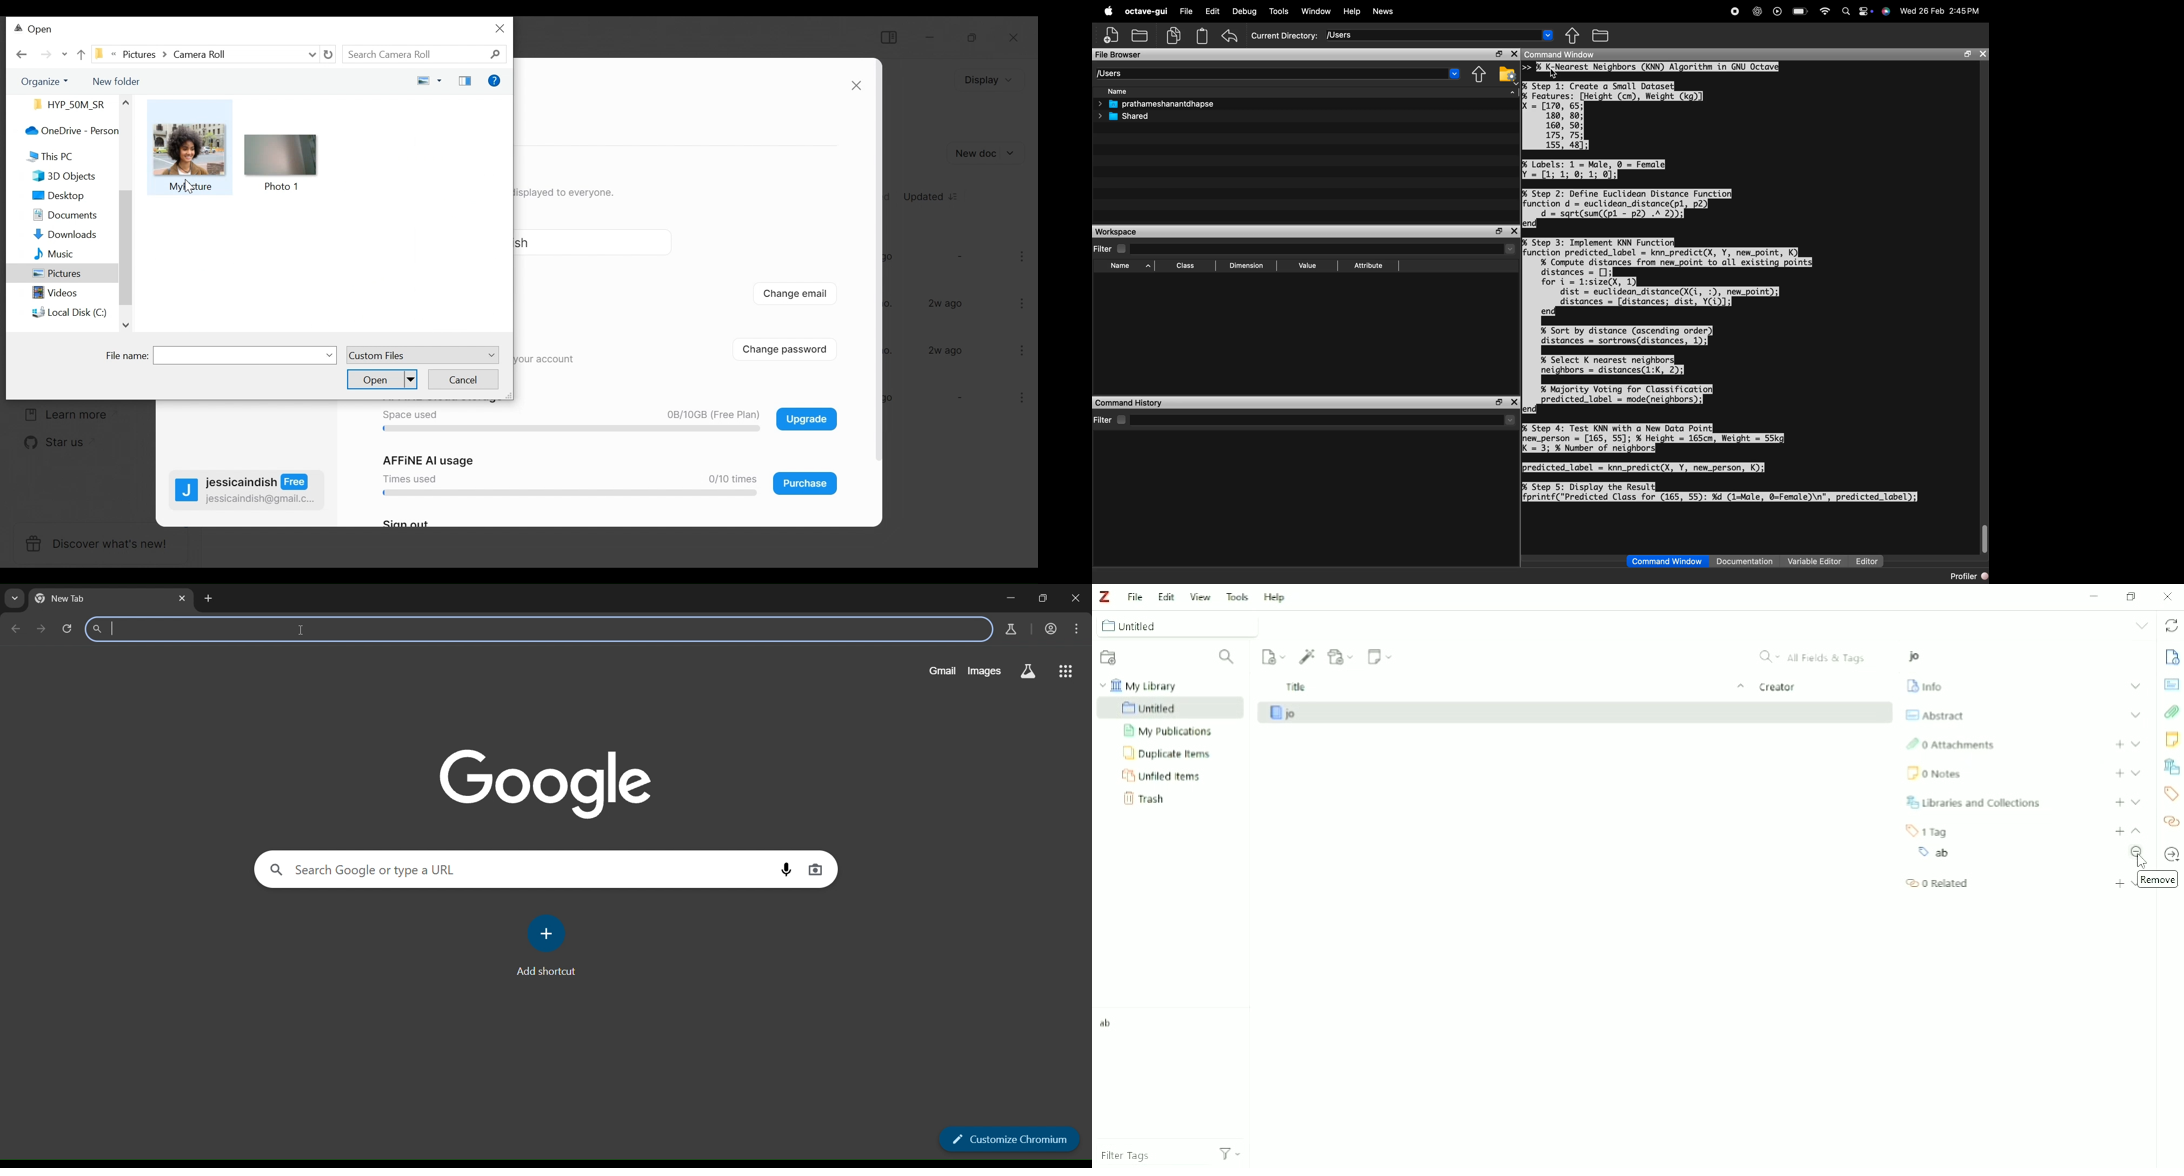  Describe the element at coordinates (95, 600) in the screenshot. I see `current tab` at that location.